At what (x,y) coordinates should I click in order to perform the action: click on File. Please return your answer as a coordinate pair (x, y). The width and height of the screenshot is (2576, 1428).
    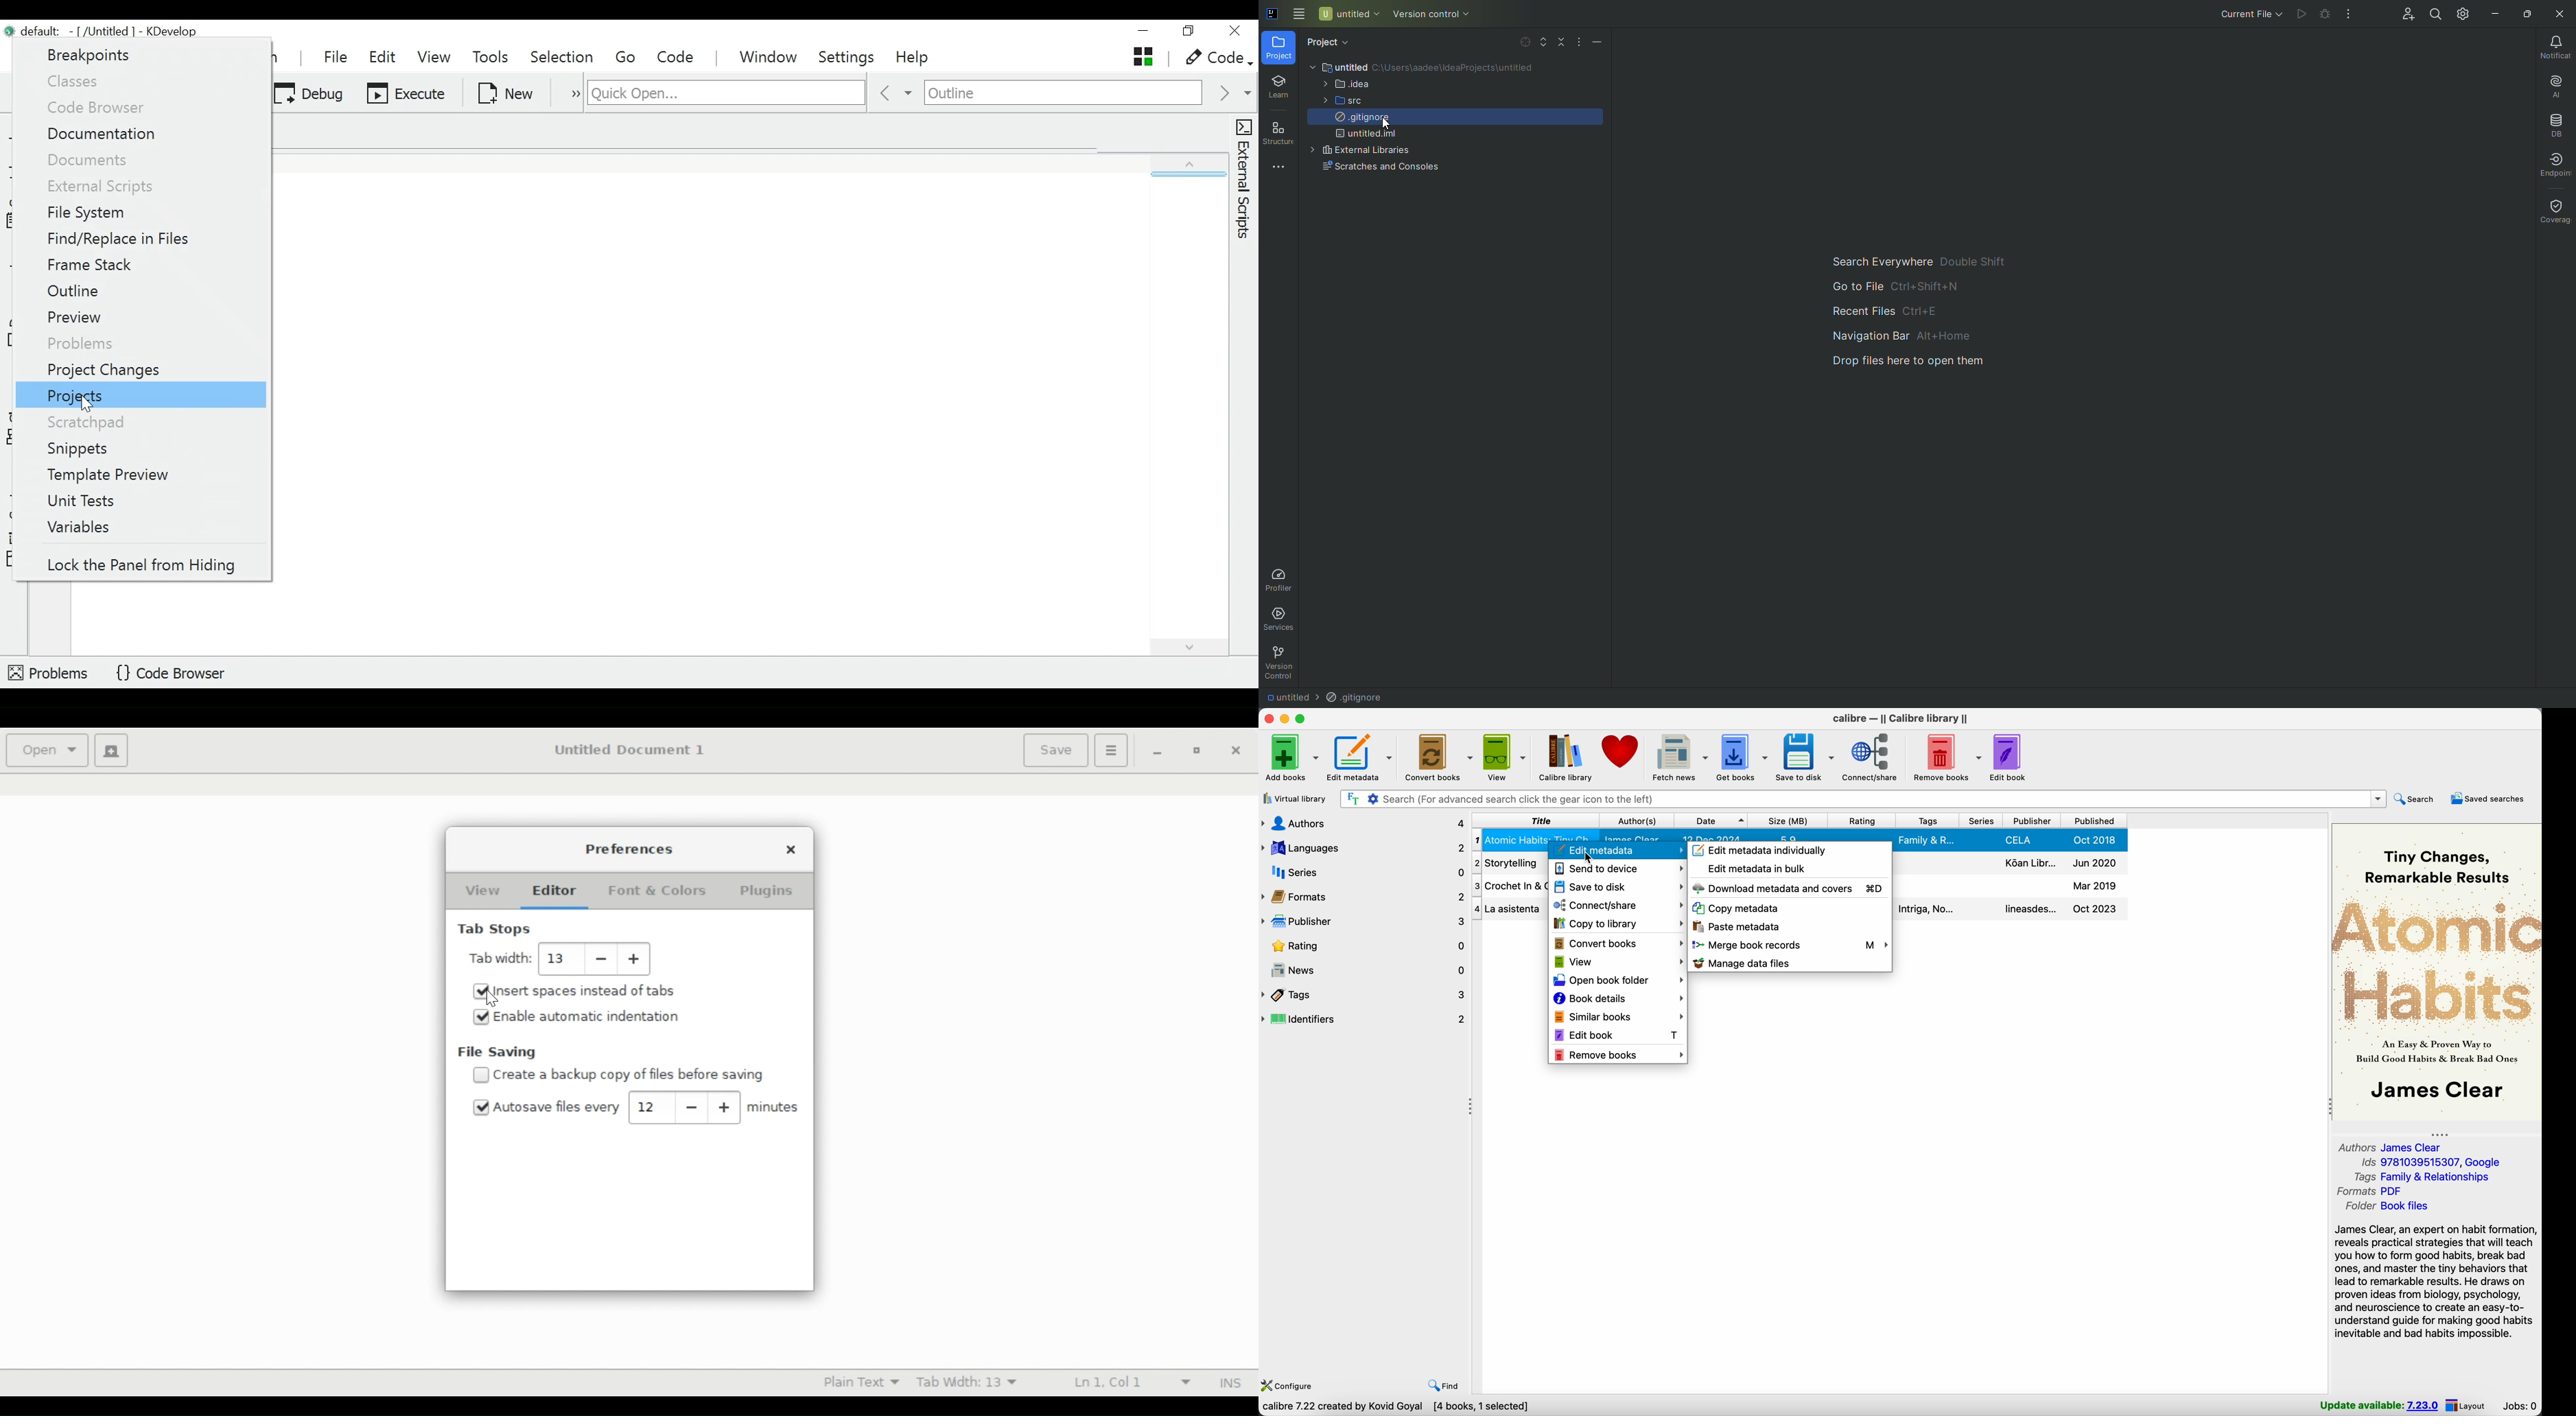
    Looking at the image, I should click on (336, 55).